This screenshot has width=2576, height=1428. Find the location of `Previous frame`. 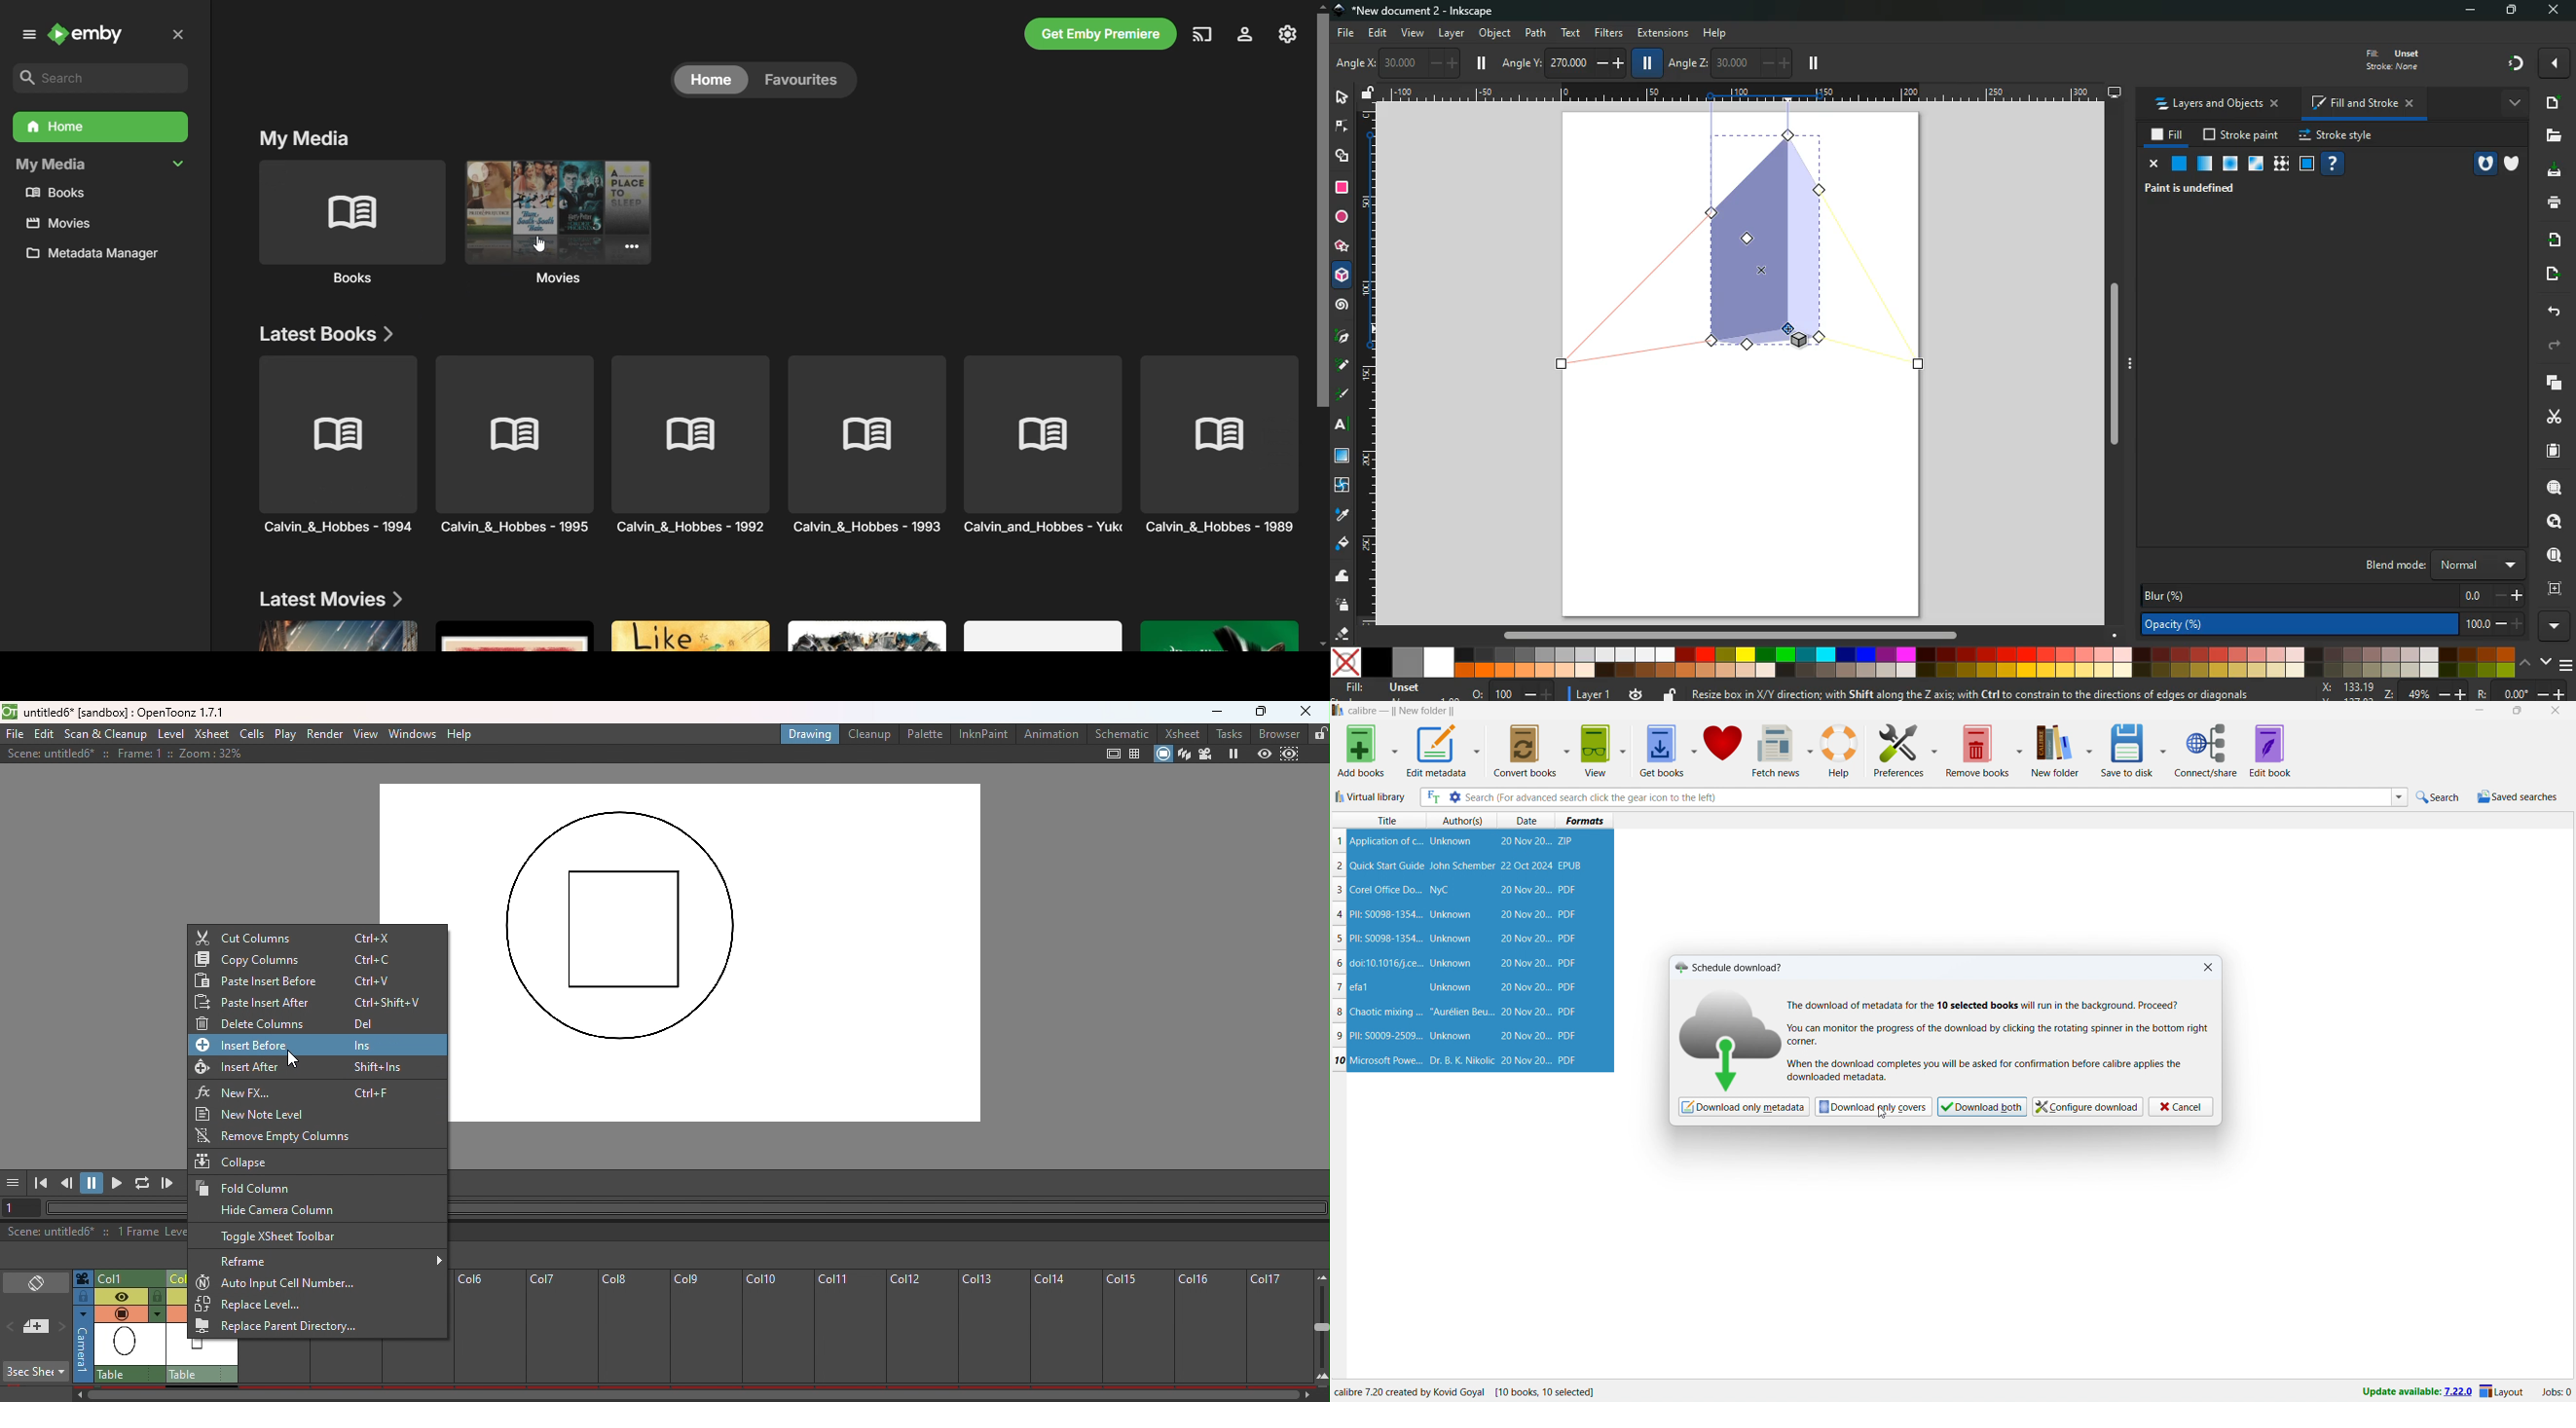

Previous frame is located at coordinates (68, 1183).